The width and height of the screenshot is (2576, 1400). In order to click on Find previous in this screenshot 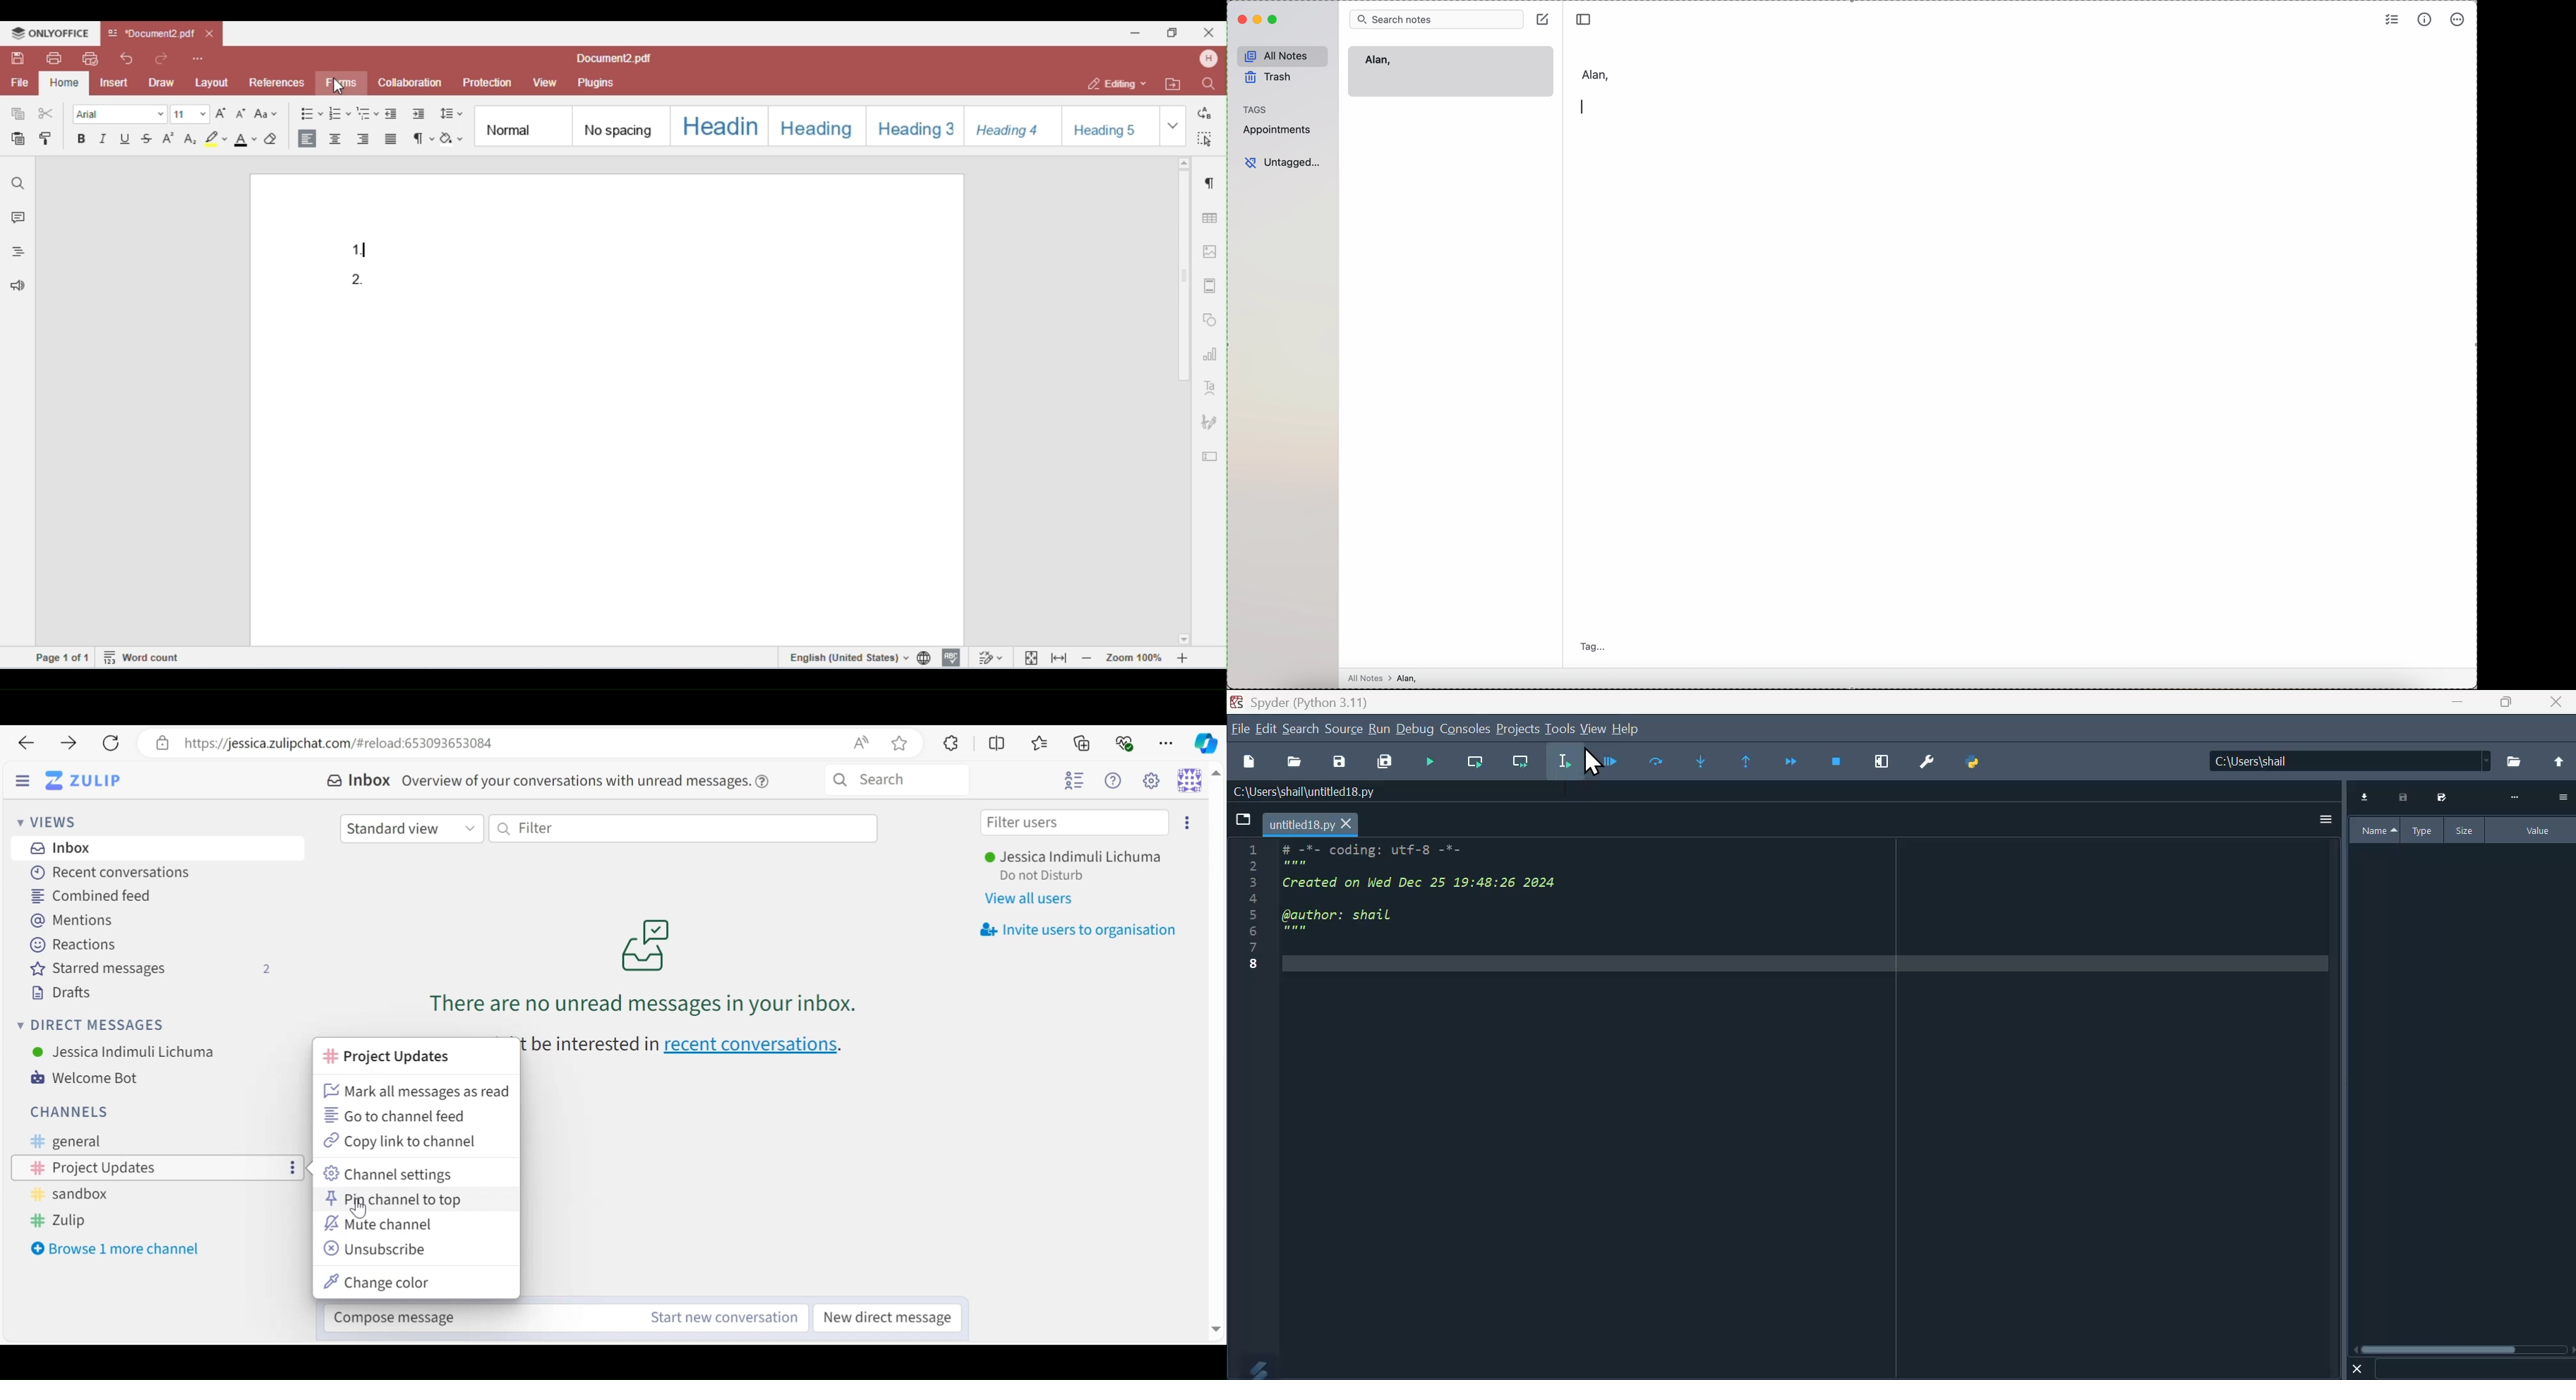, I will do `click(1749, 762)`.